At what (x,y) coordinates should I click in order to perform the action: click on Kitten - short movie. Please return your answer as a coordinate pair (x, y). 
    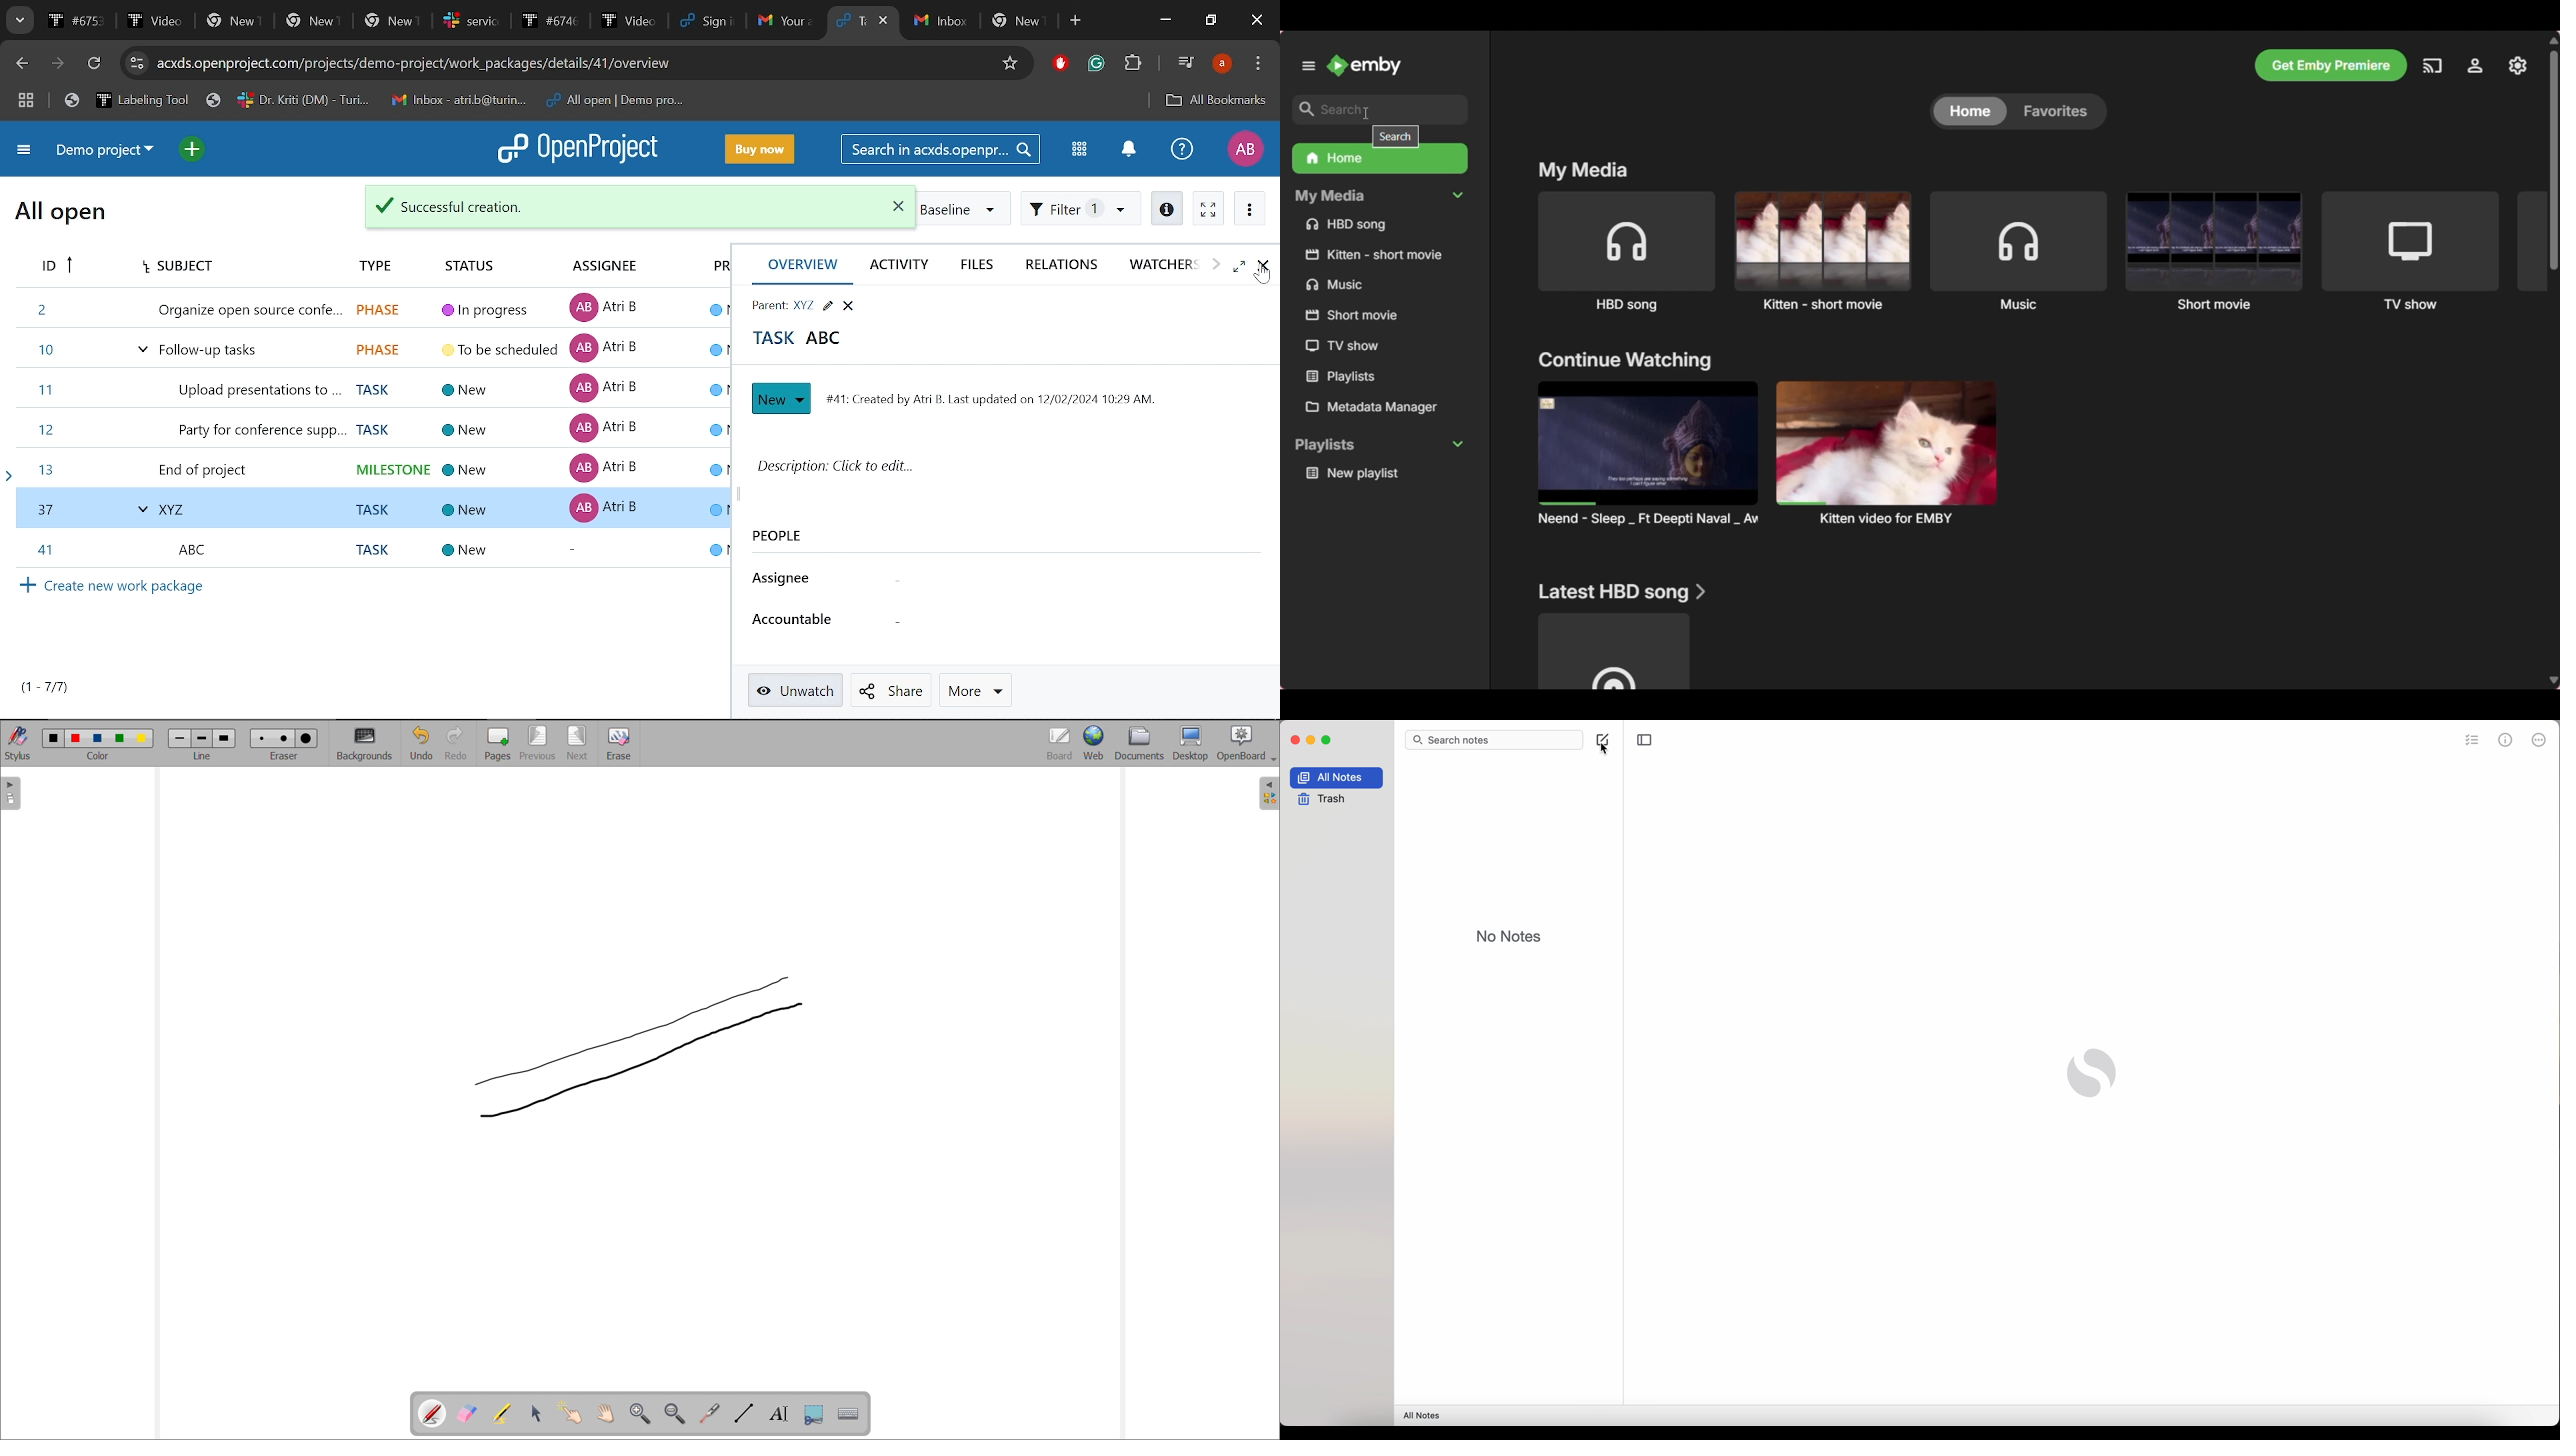
    Looking at the image, I should click on (1822, 251).